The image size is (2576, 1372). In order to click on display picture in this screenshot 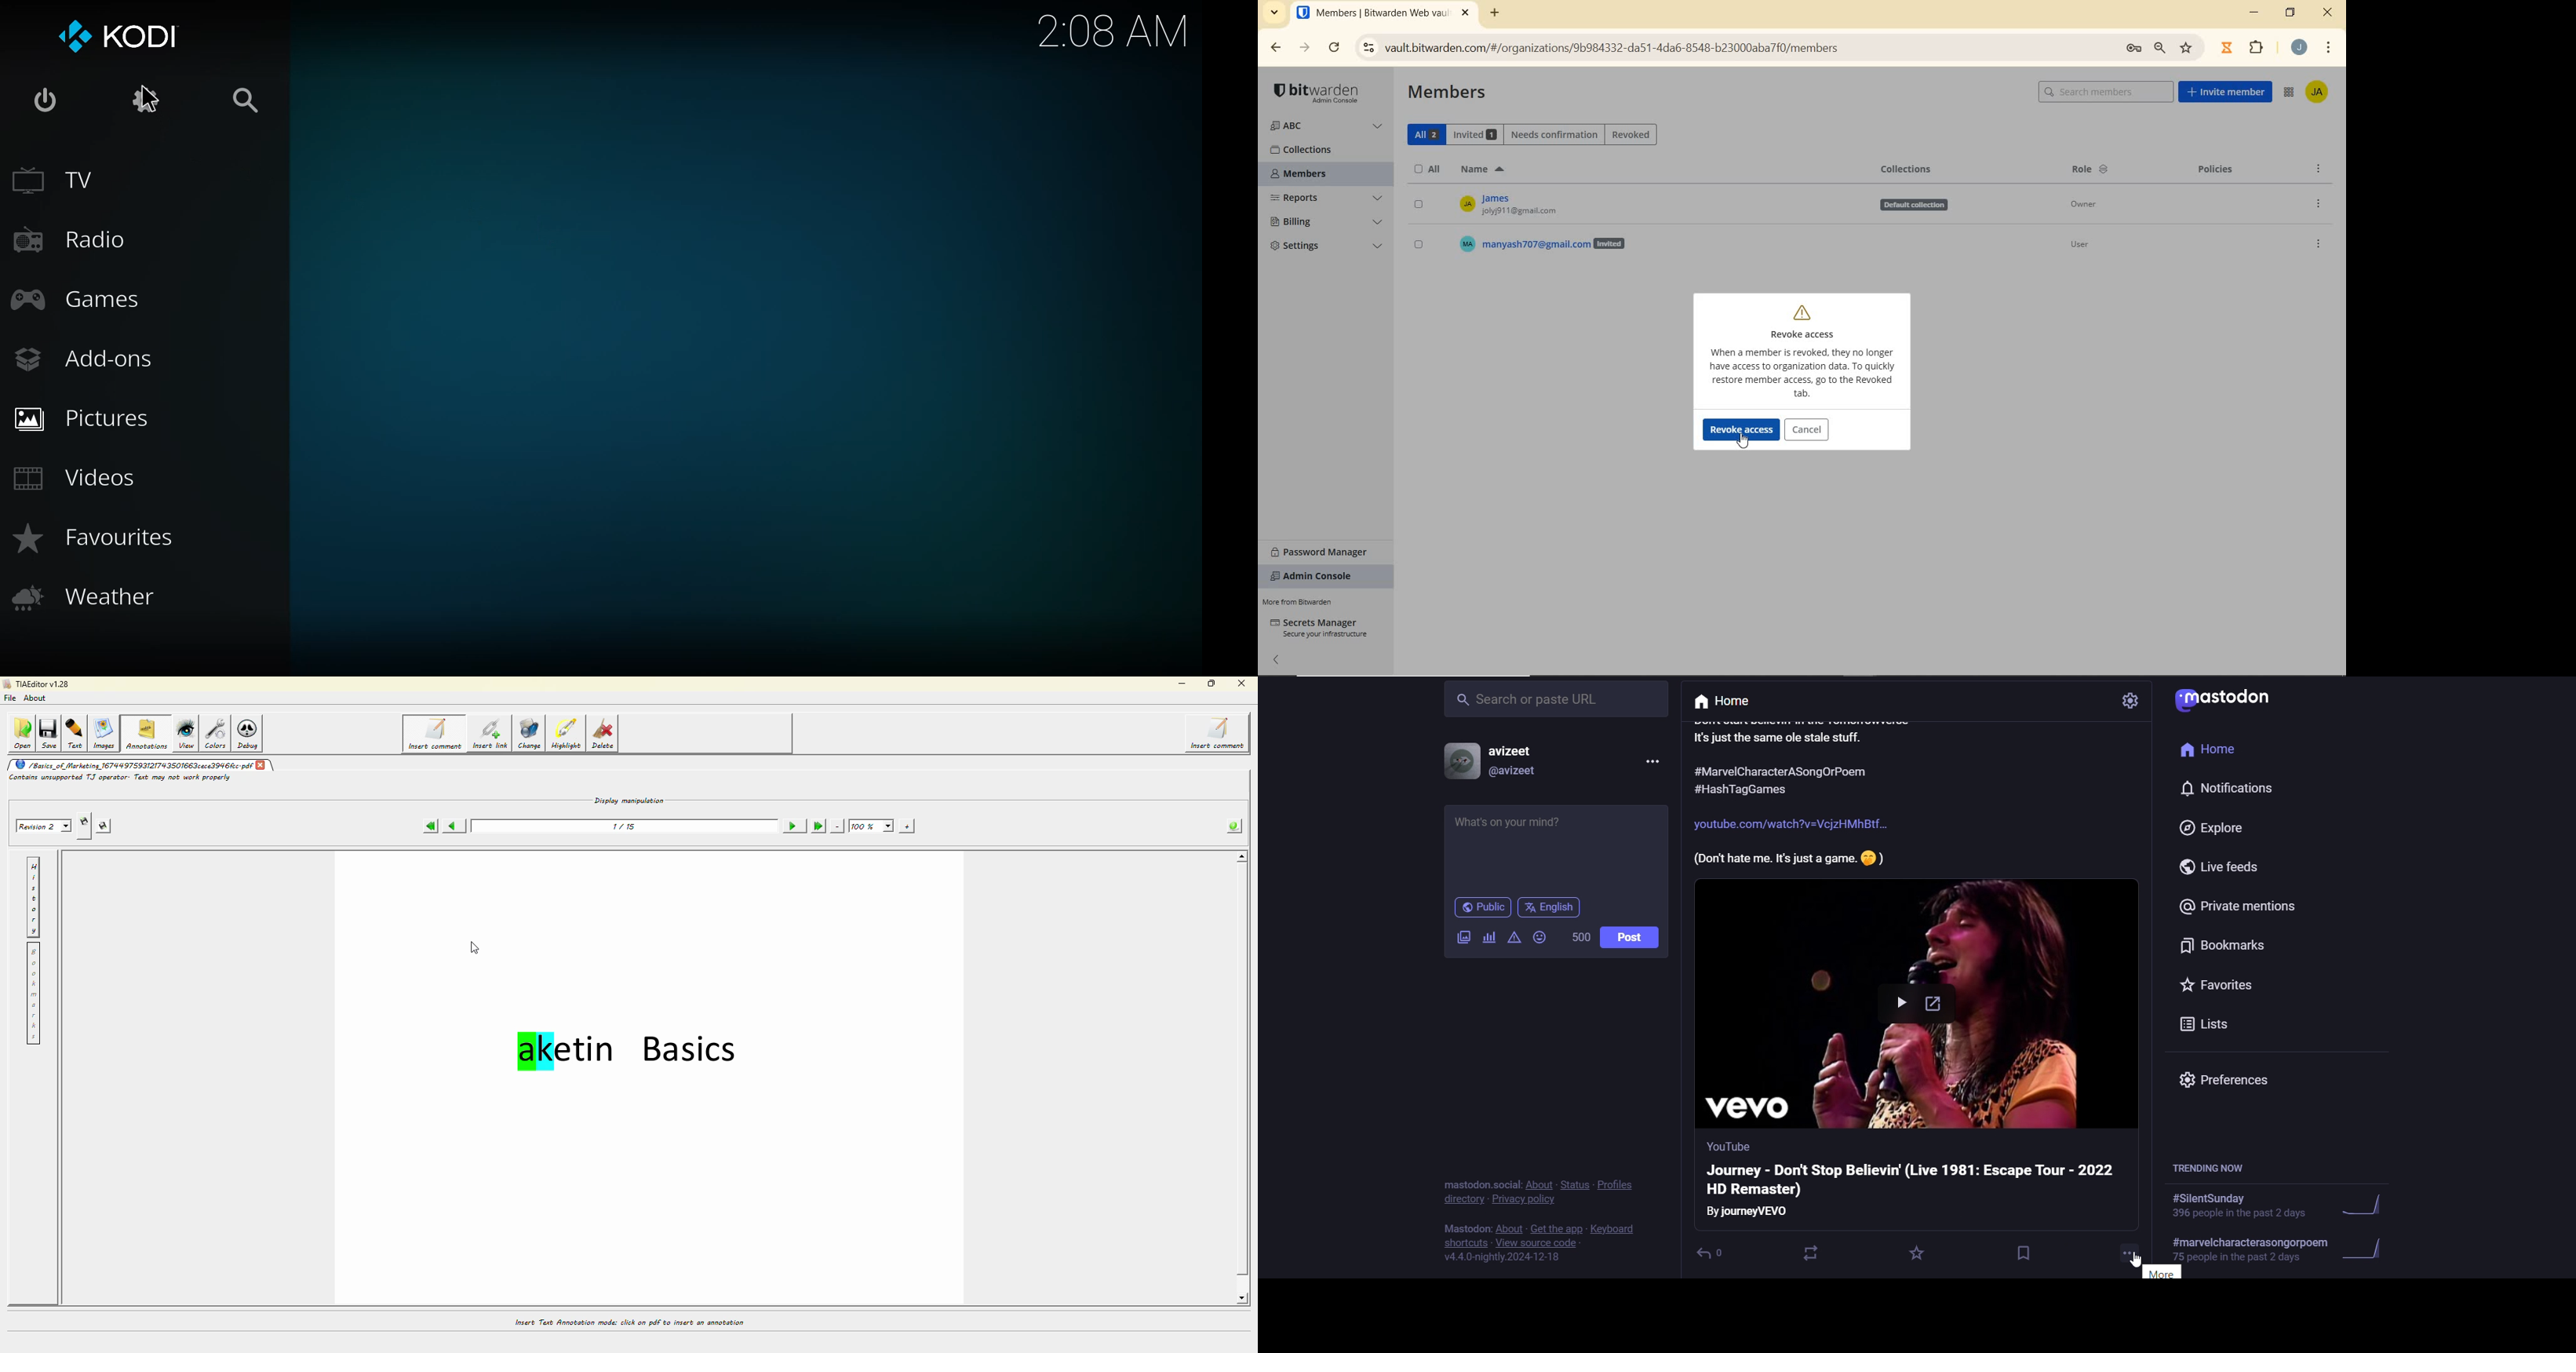, I will do `click(1459, 762)`.